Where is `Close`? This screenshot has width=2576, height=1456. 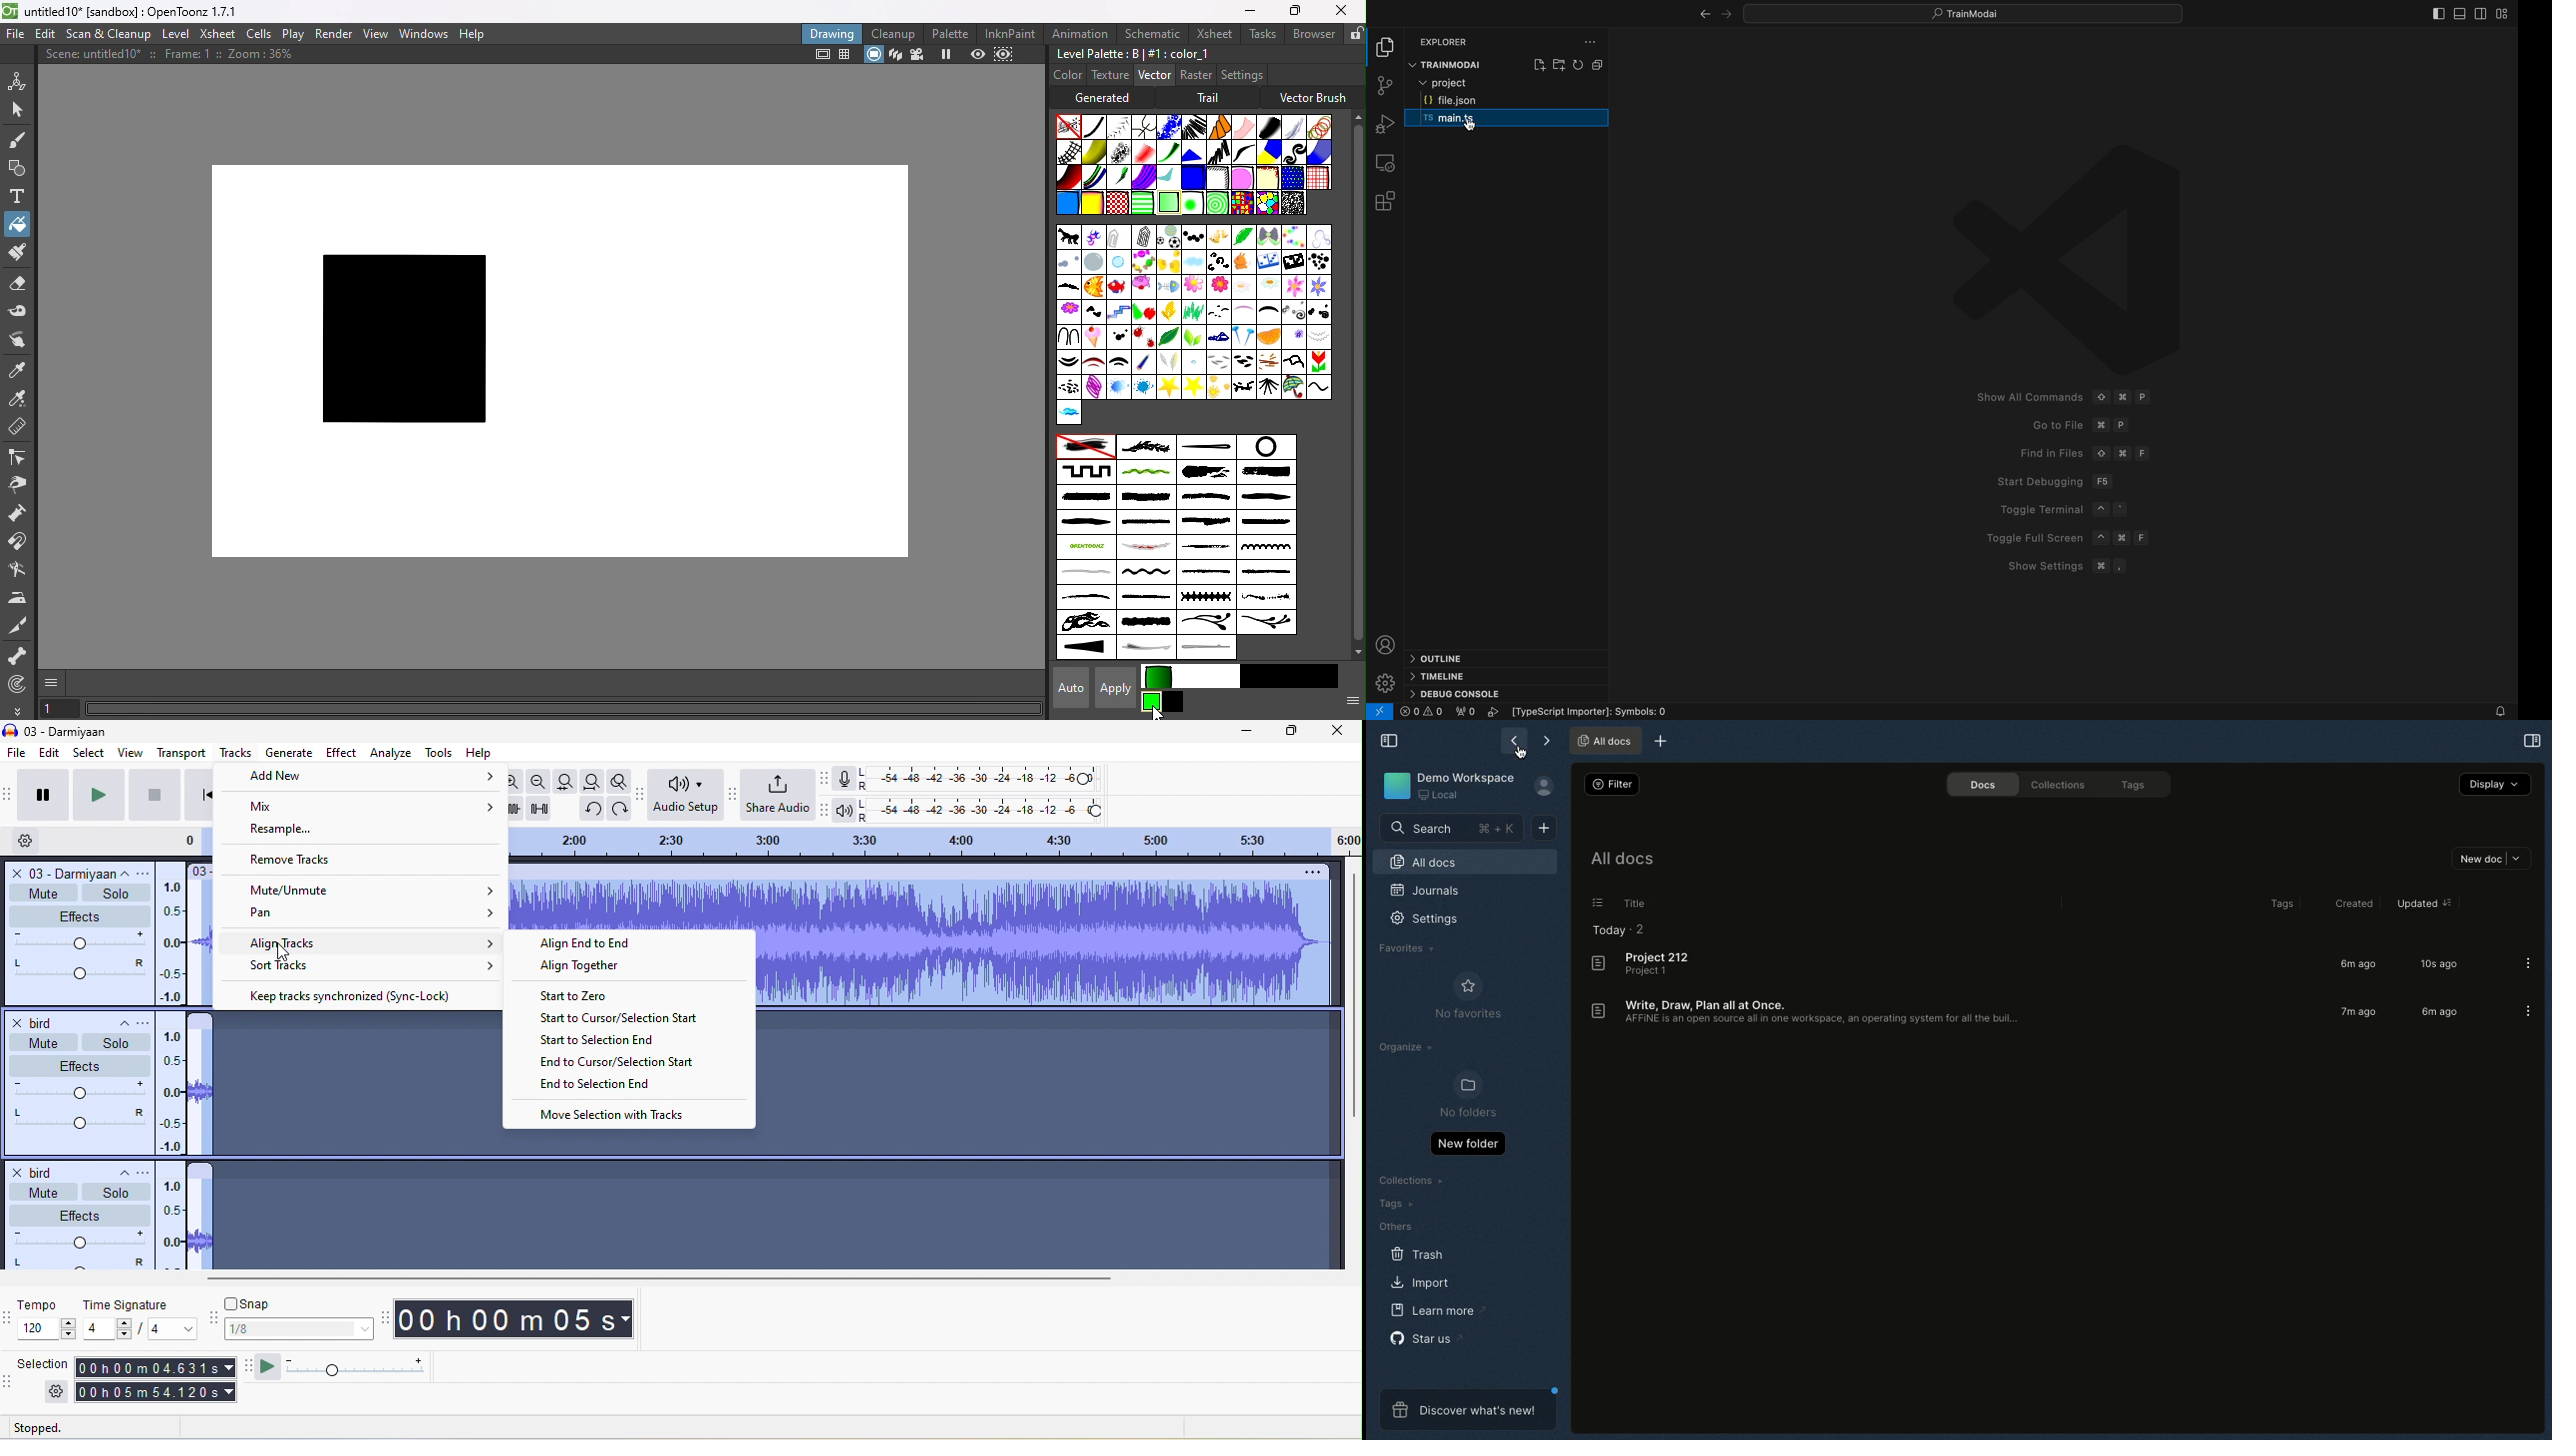 Close is located at coordinates (1342, 10).